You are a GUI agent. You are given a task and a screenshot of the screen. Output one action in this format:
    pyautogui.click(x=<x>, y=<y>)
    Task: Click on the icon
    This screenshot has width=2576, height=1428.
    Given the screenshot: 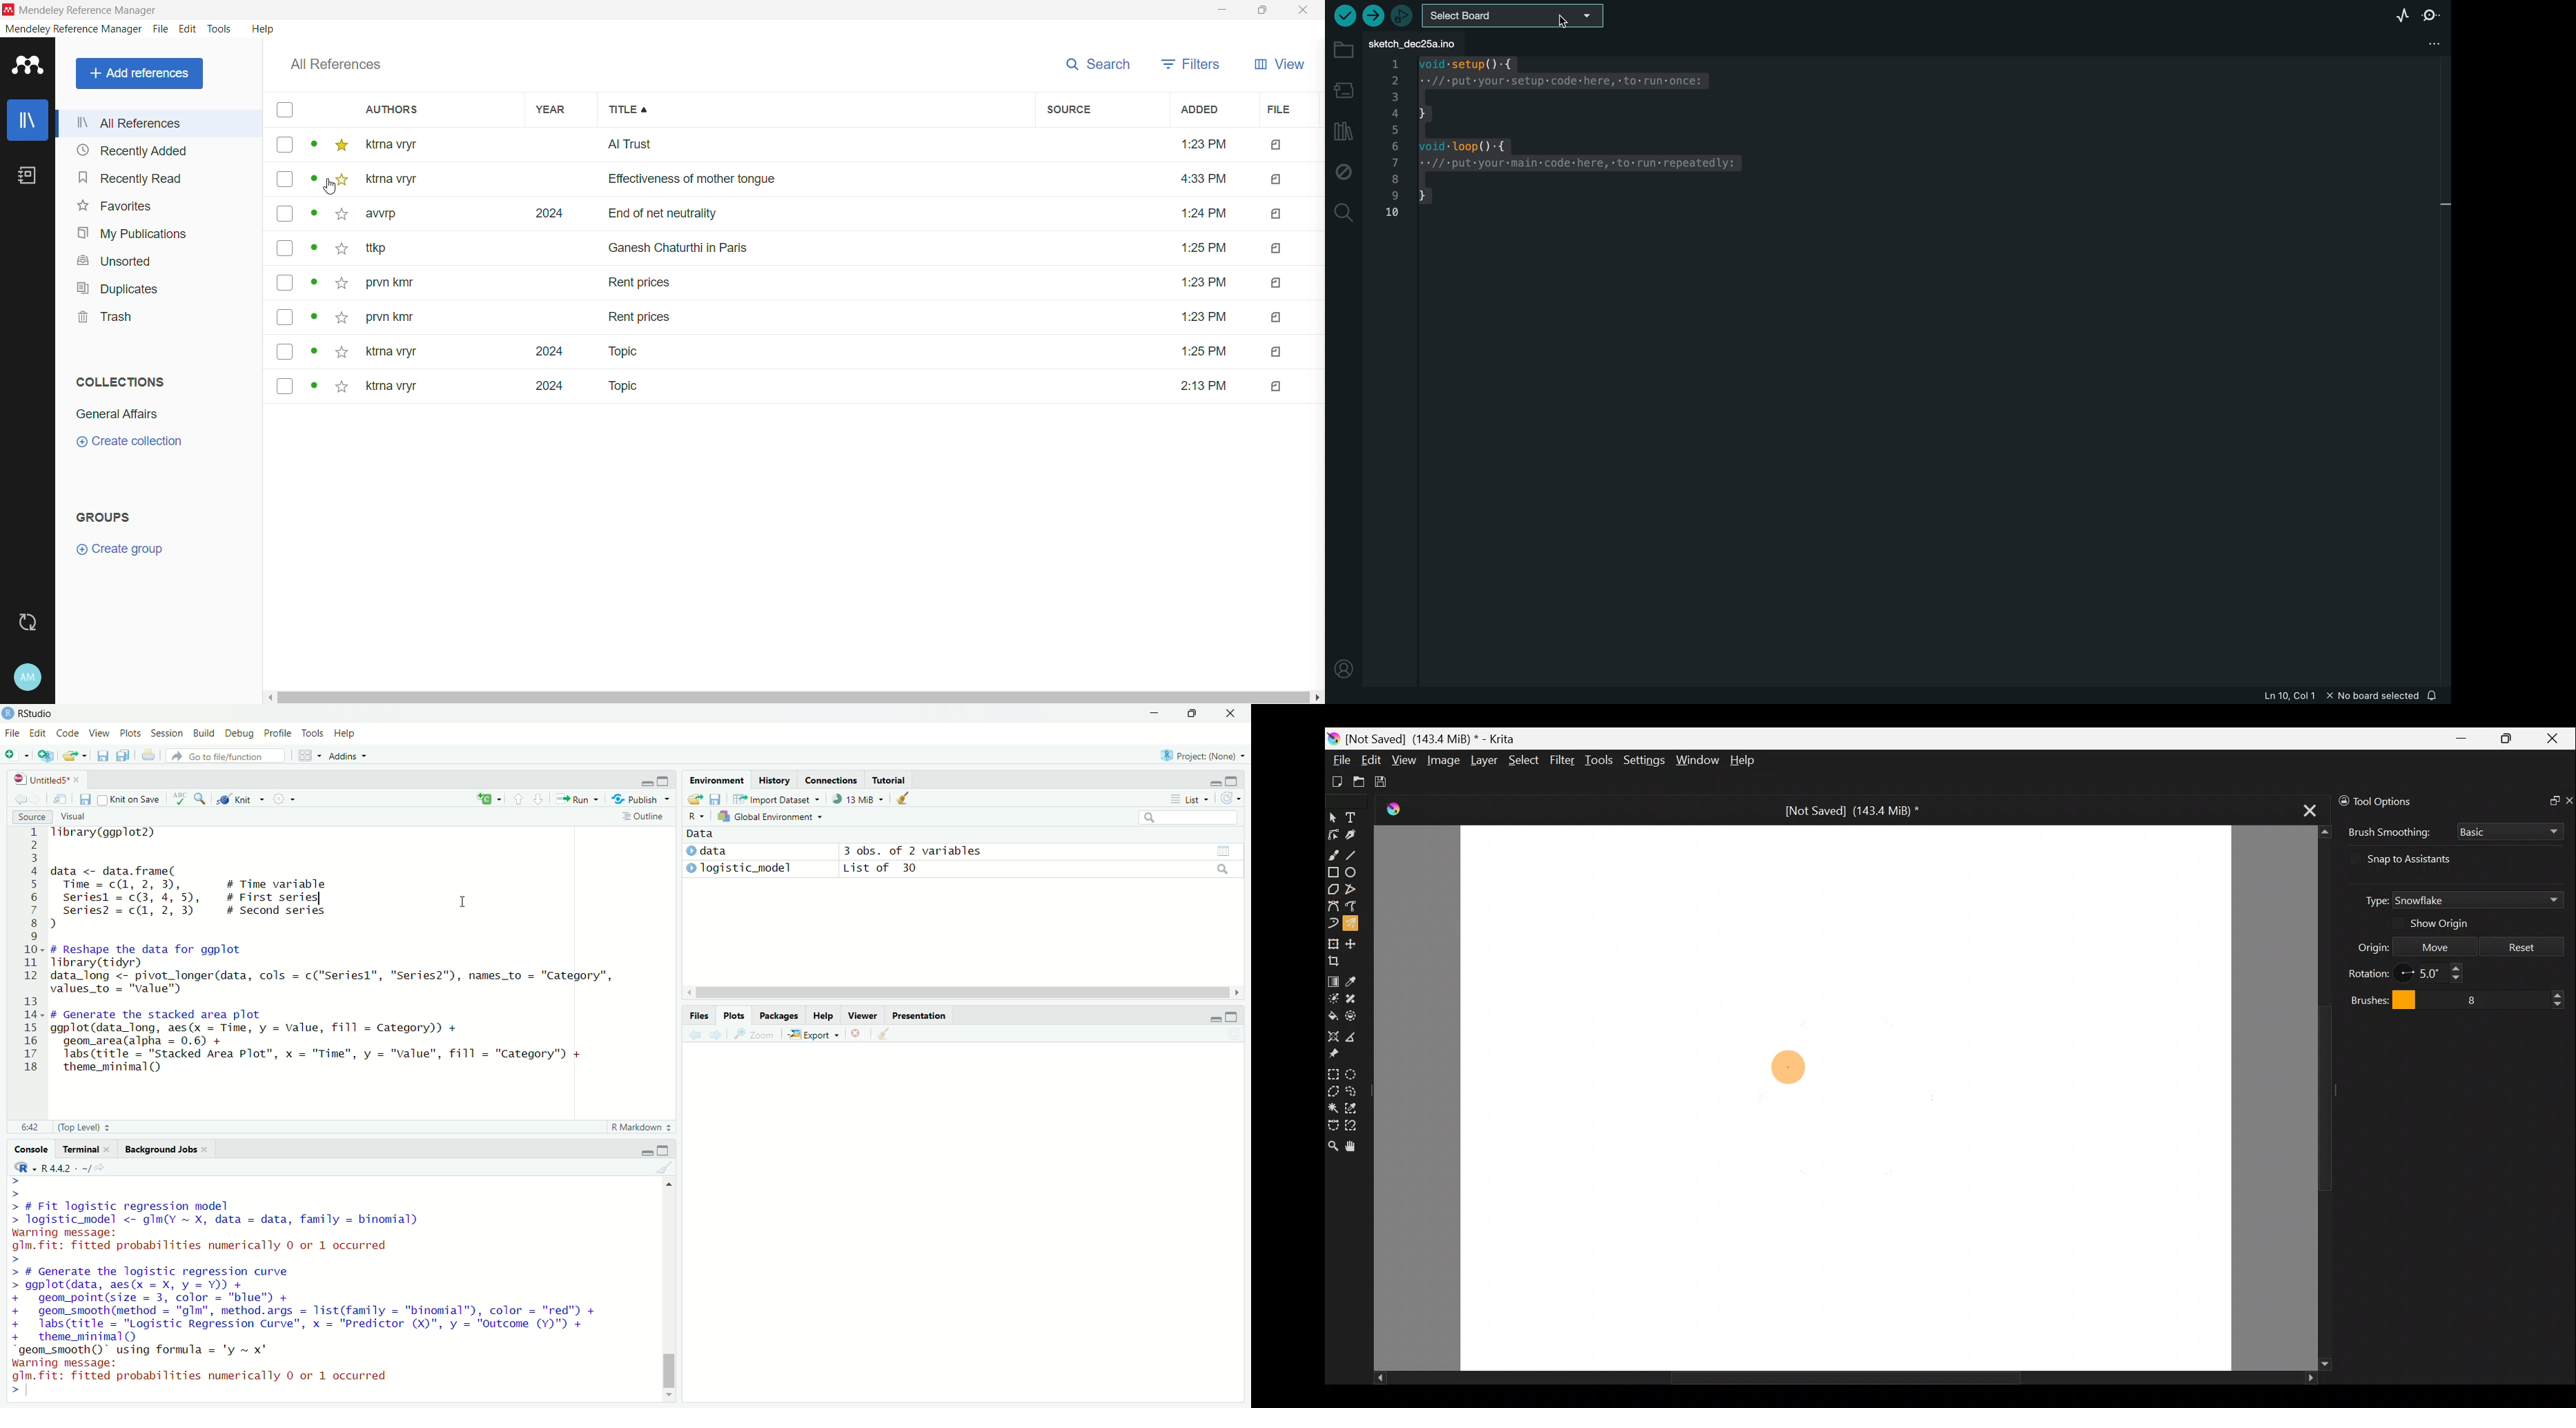 What is the action you would take?
    pyautogui.click(x=1275, y=179)
    